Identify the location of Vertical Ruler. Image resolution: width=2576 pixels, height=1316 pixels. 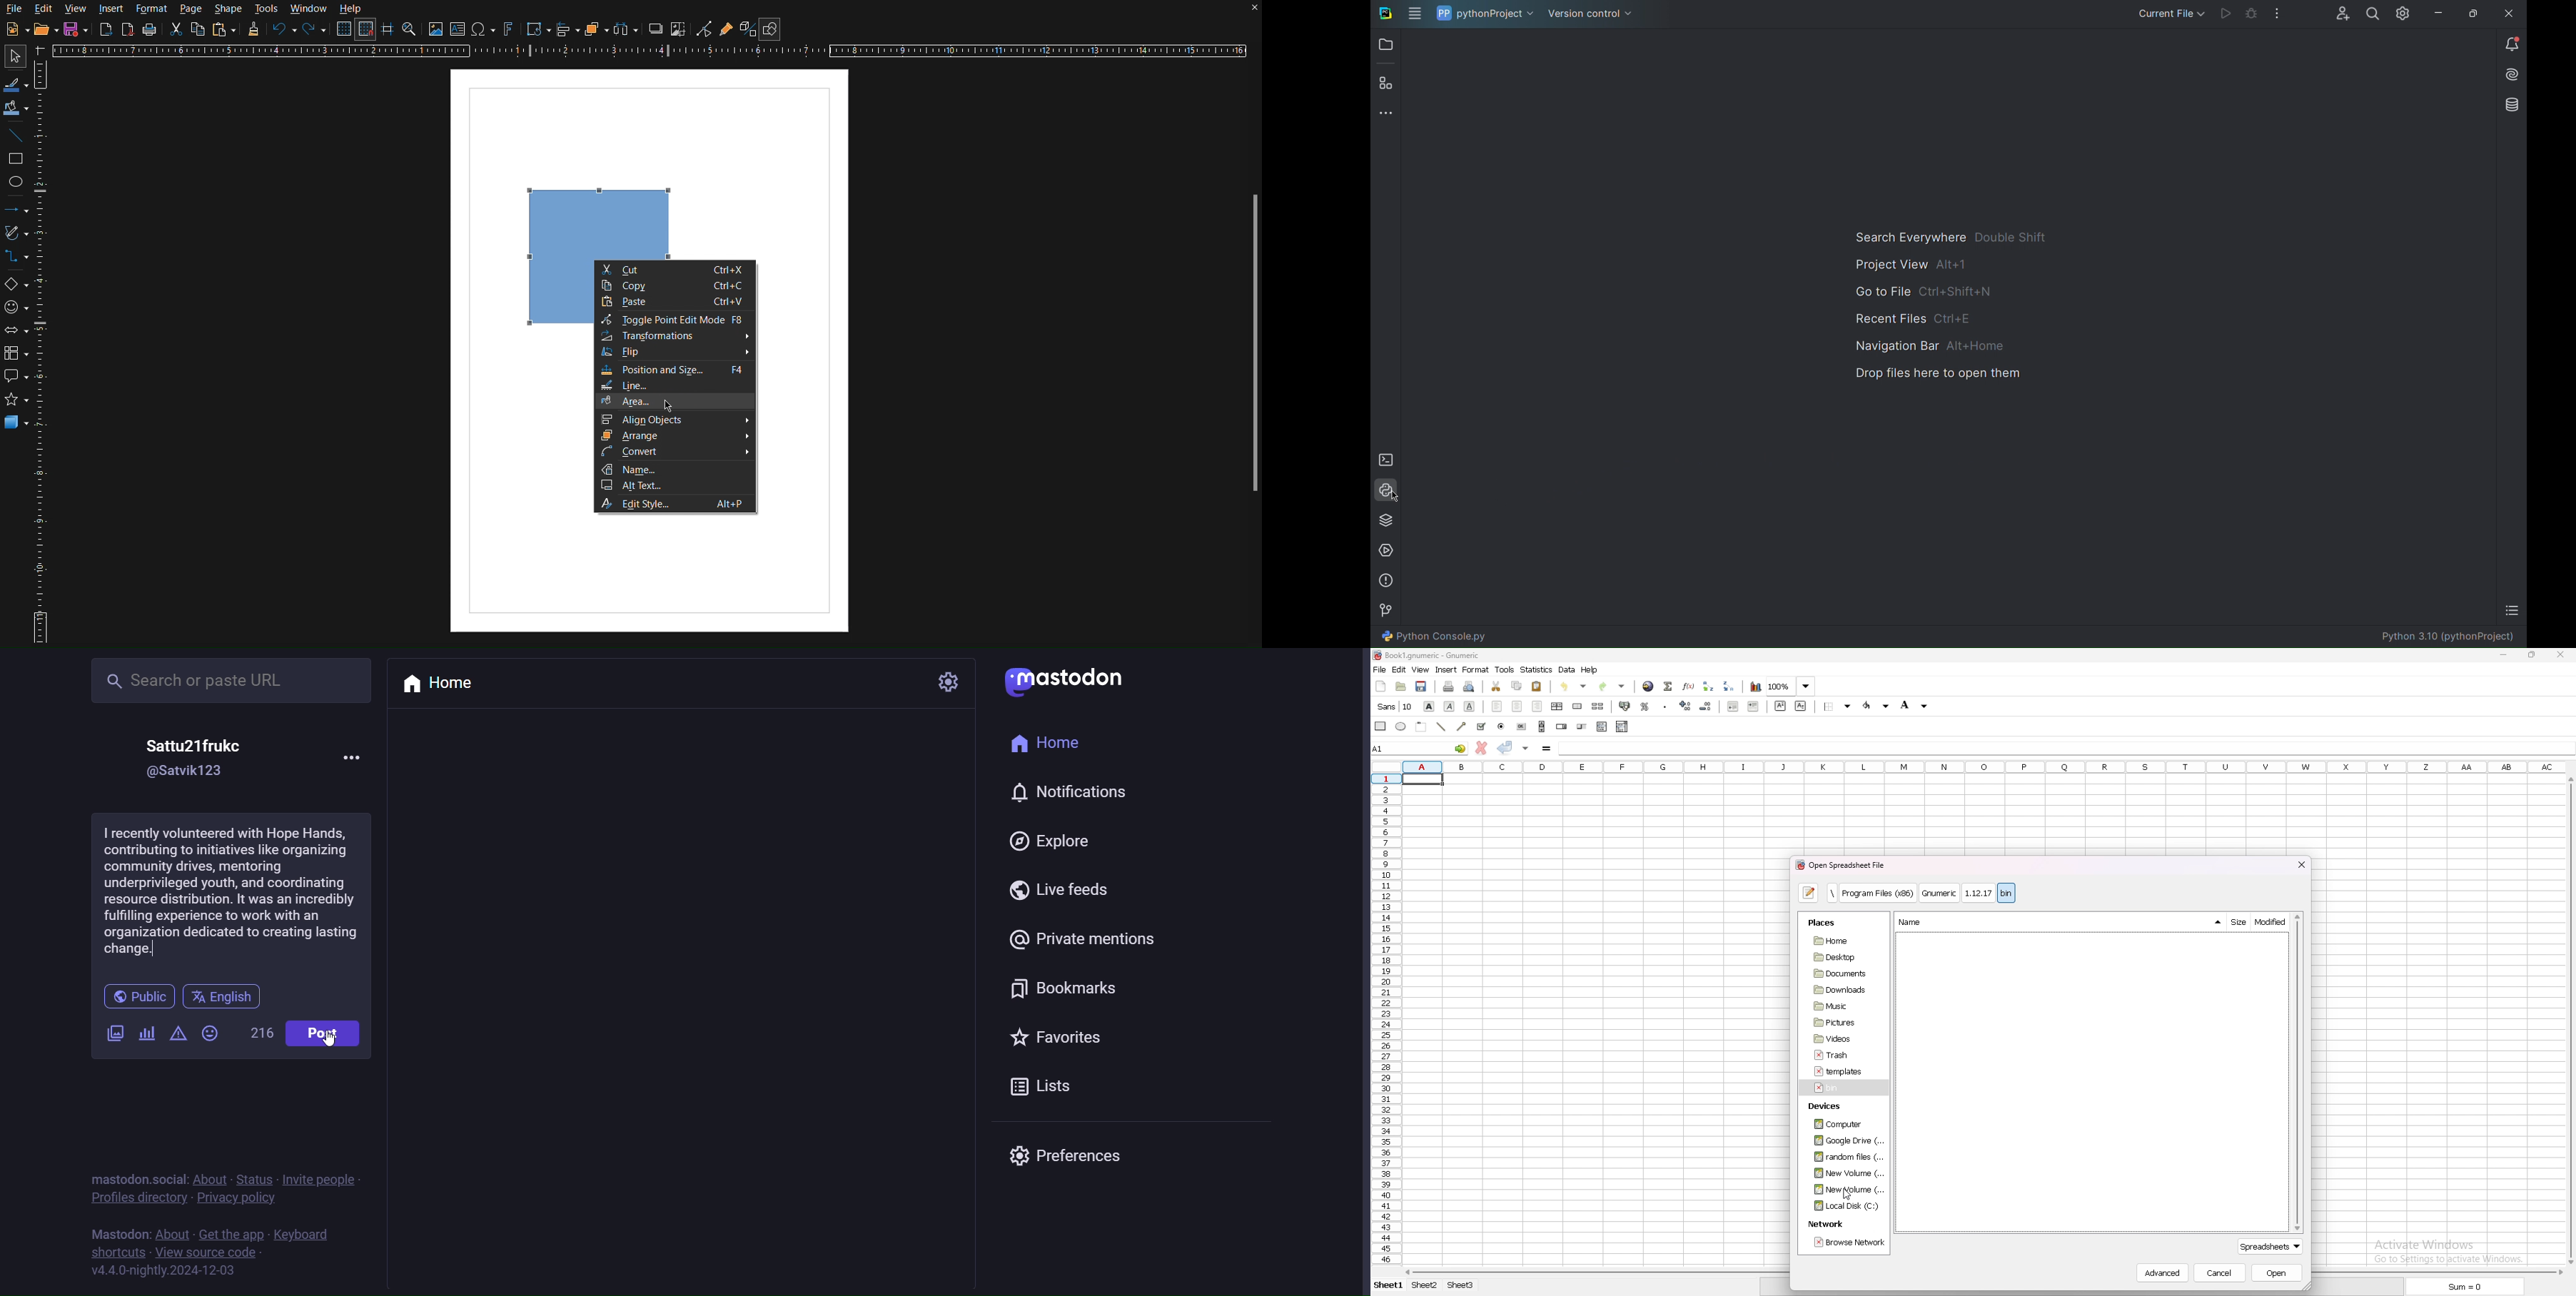
(43, 350).